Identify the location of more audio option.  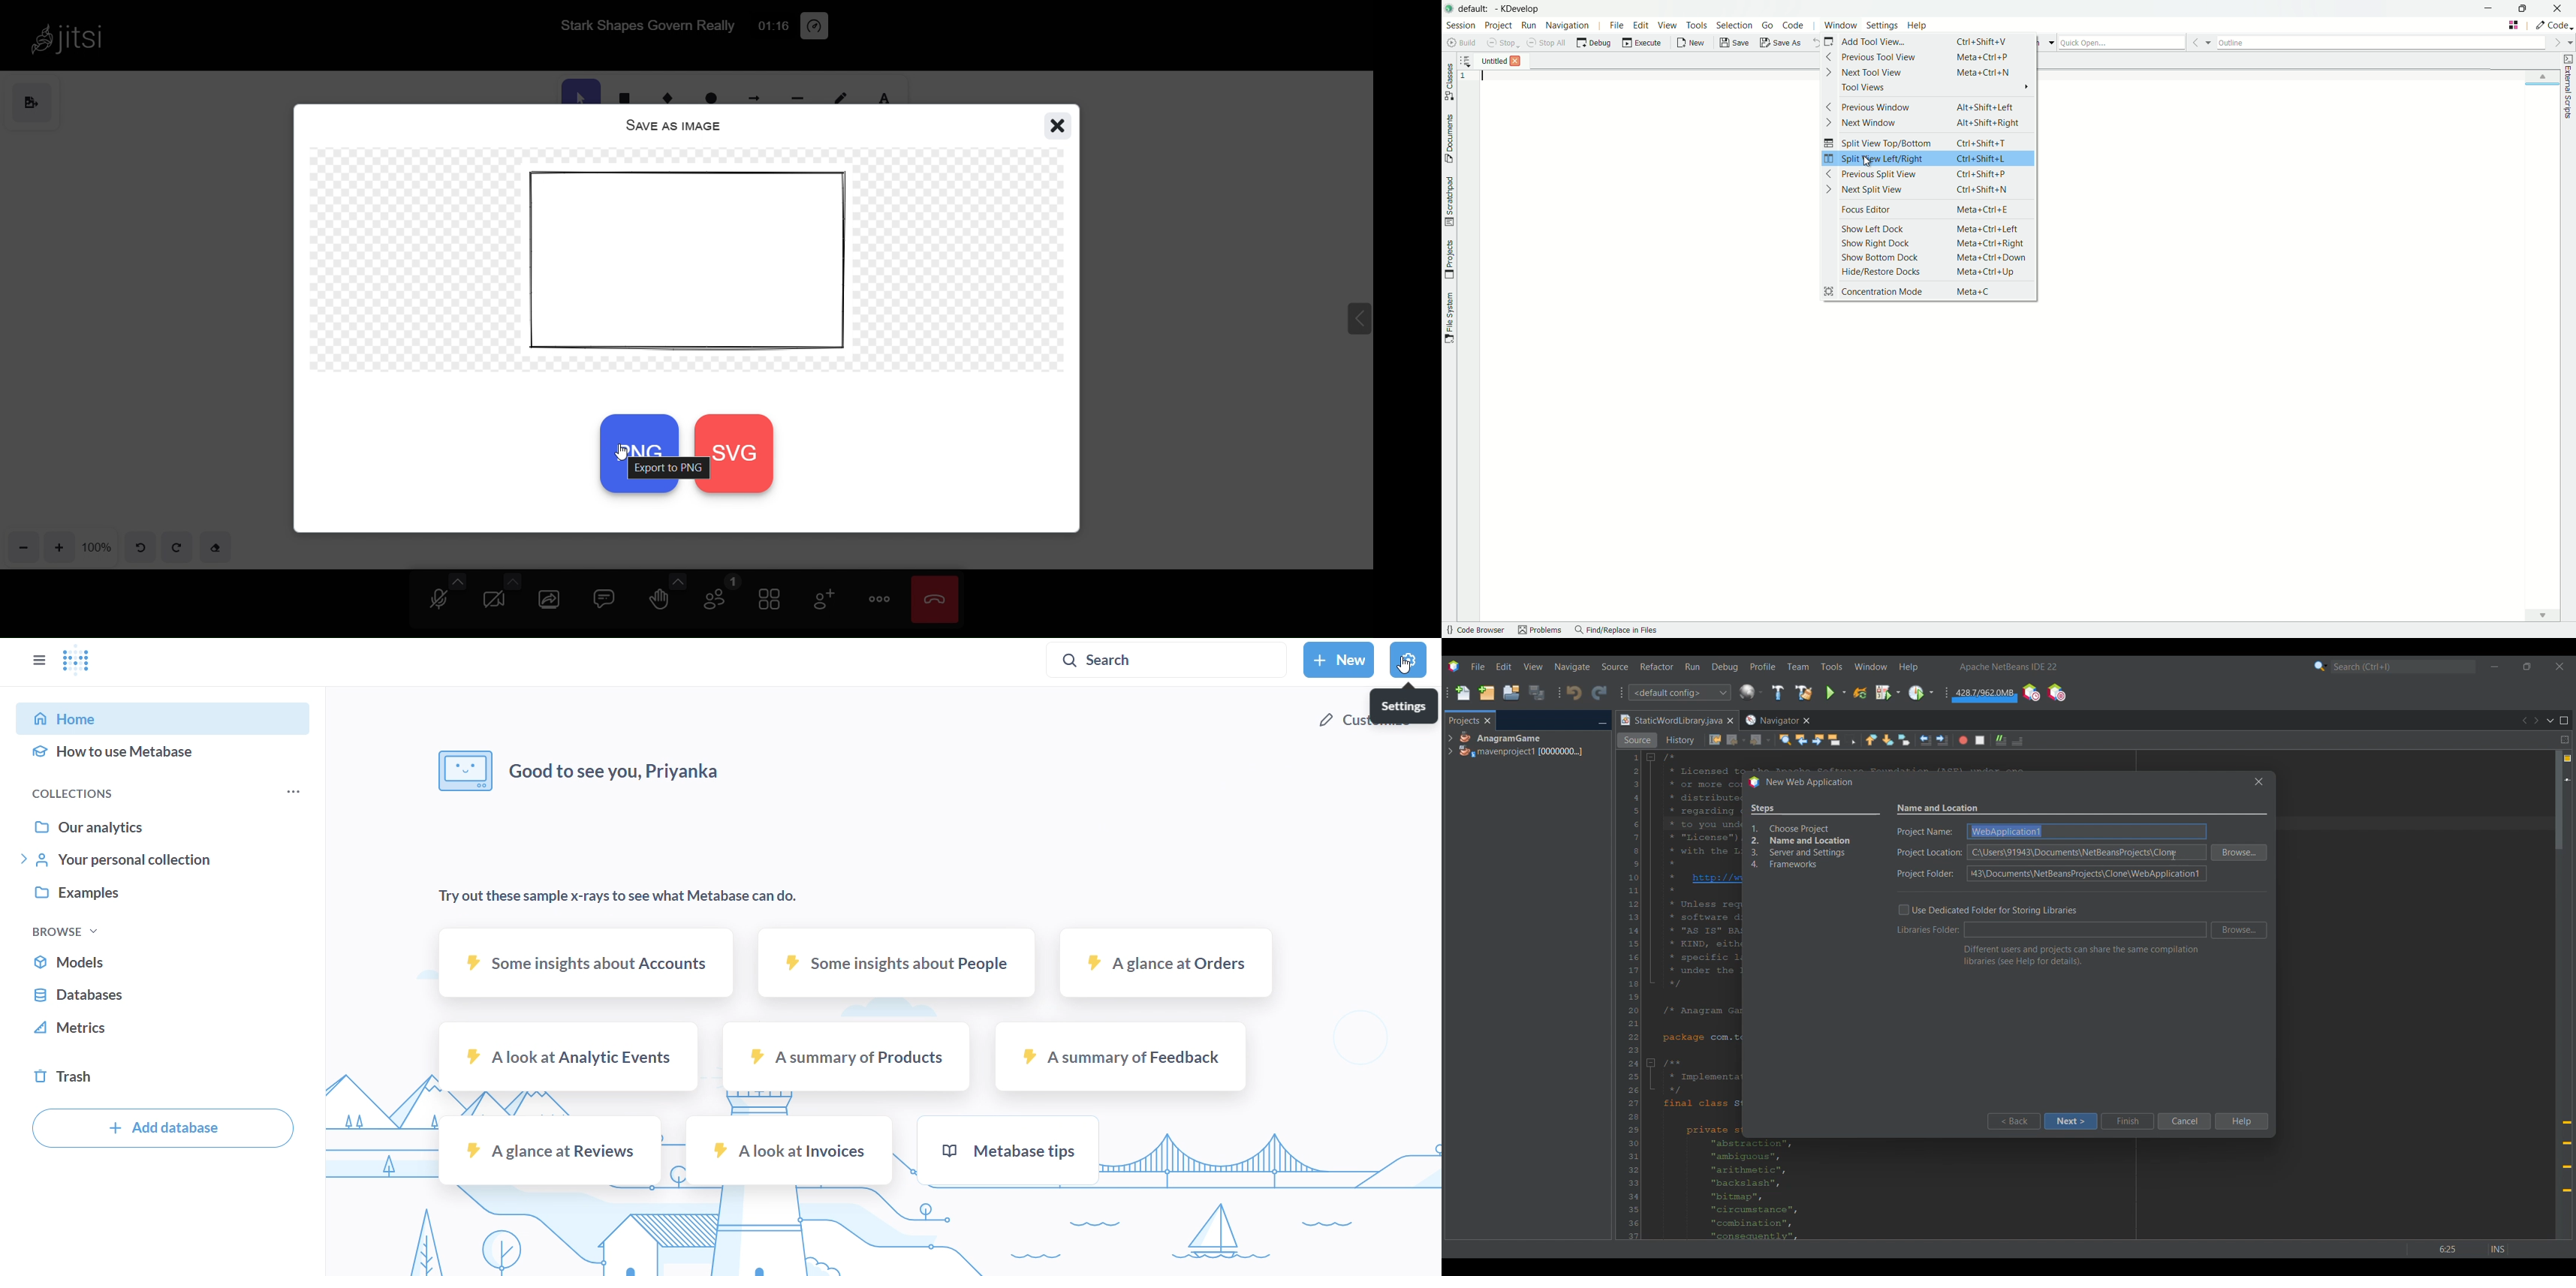
(456, 581).